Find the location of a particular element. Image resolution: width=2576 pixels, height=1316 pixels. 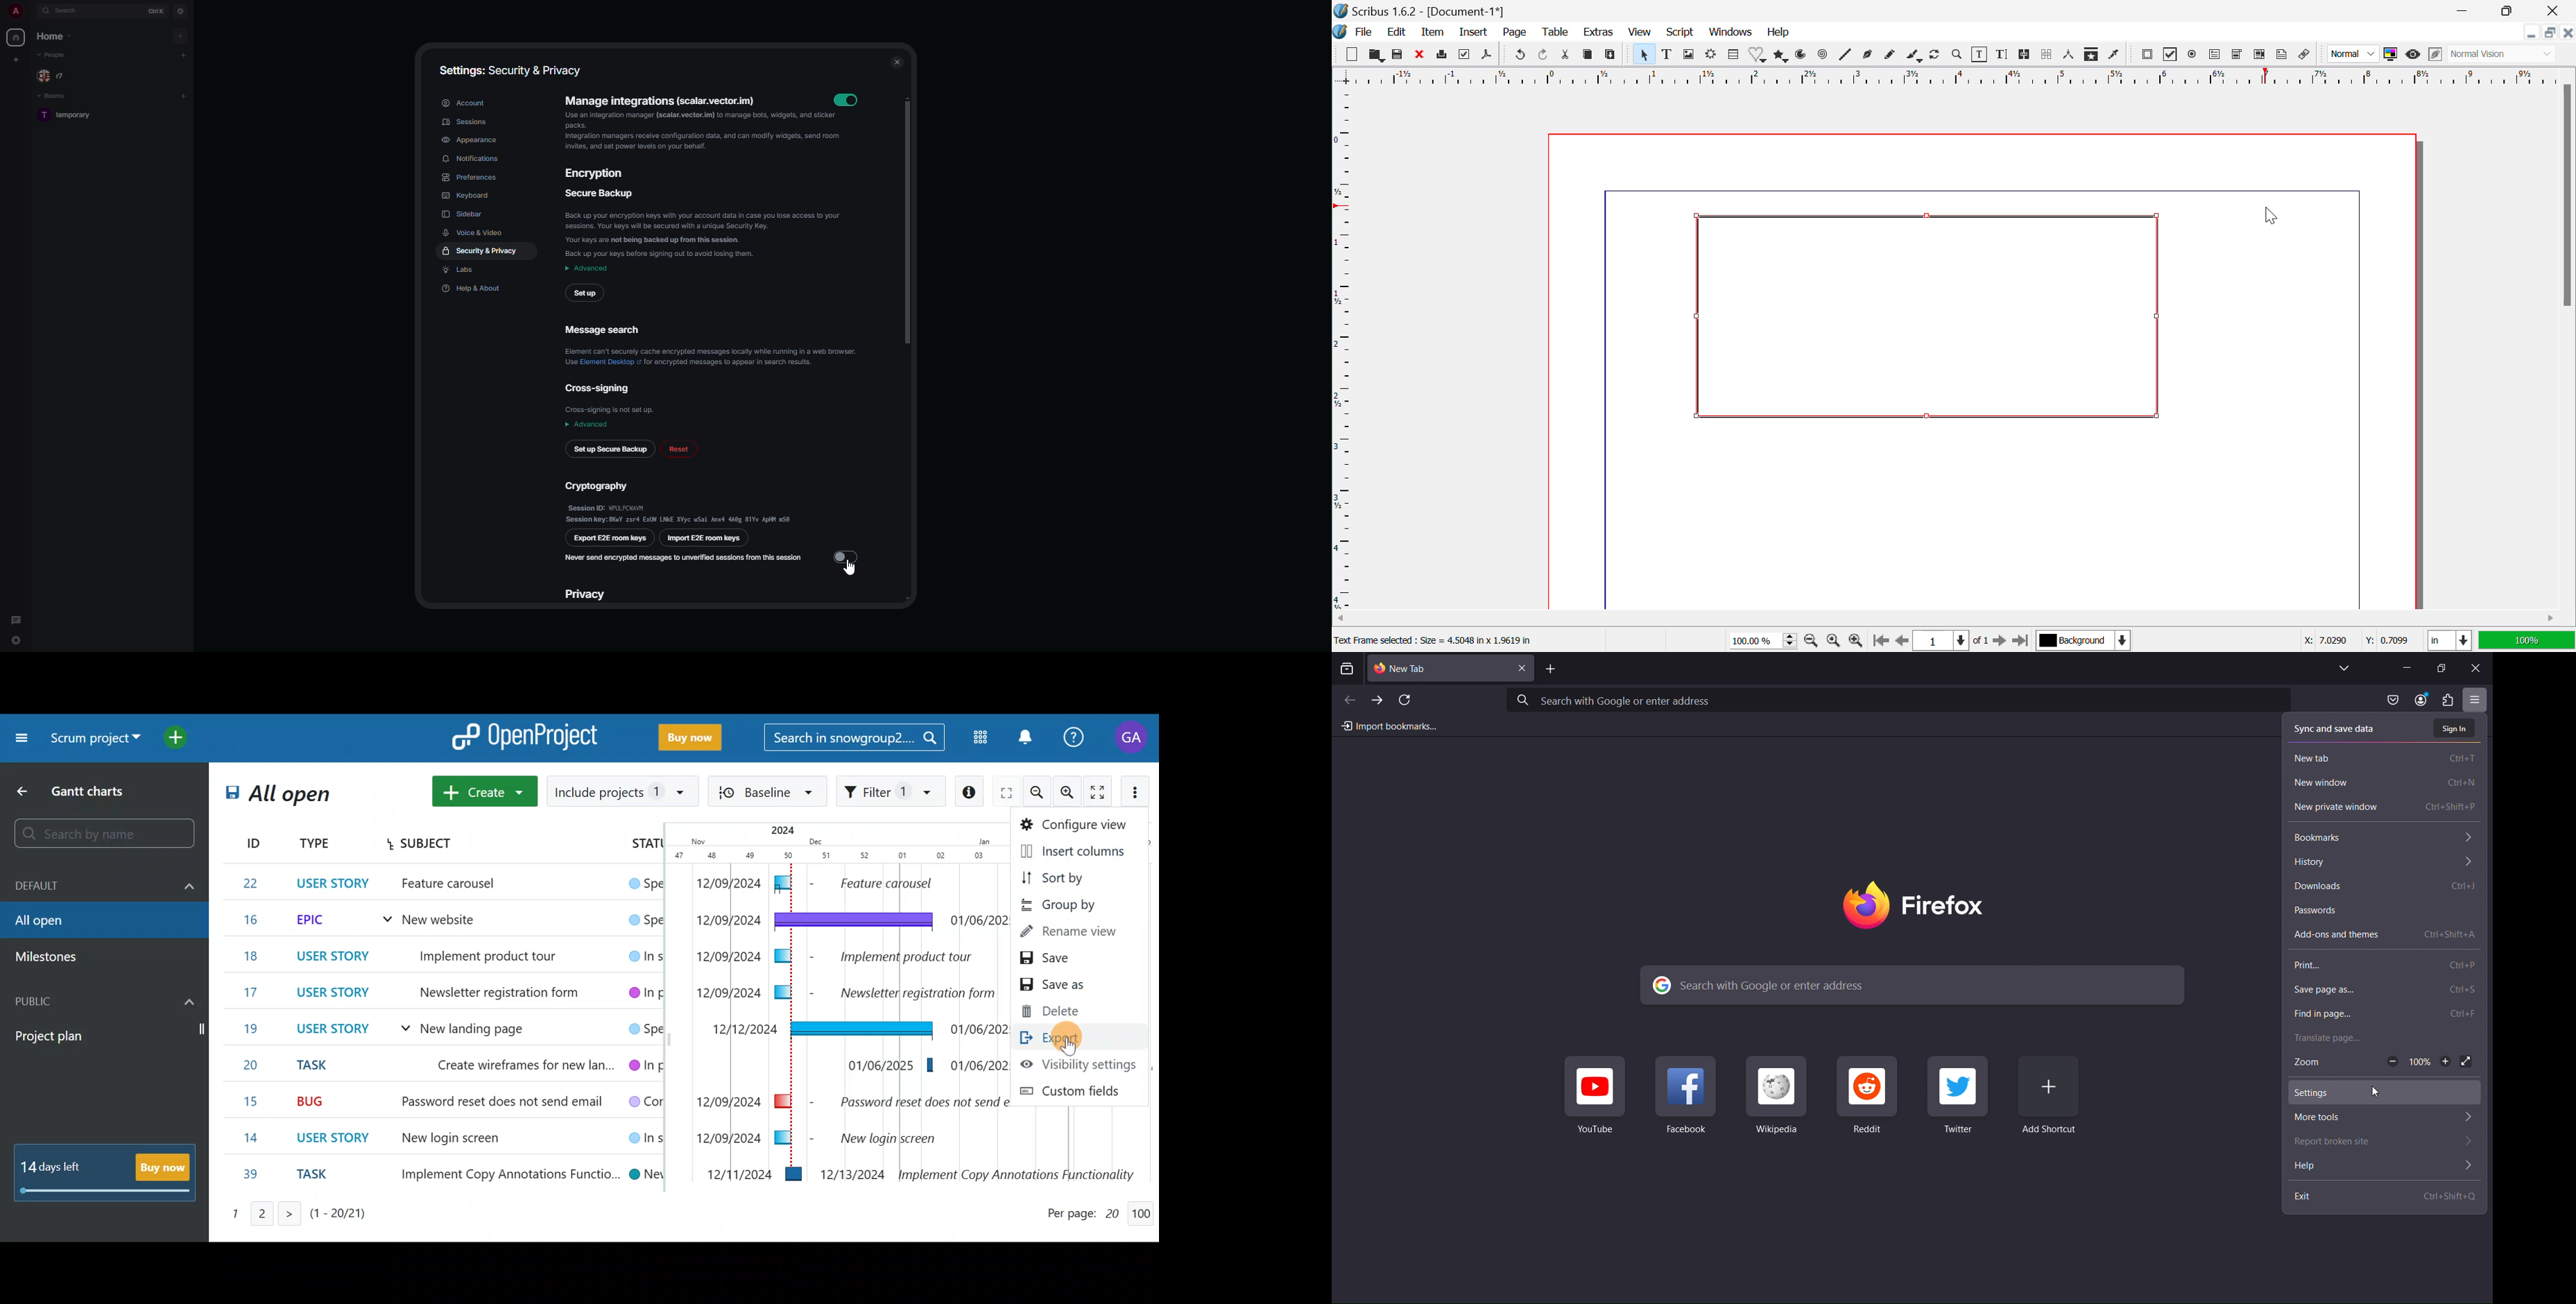

Page 1 of 1 is located at coordinates (1951, 640).